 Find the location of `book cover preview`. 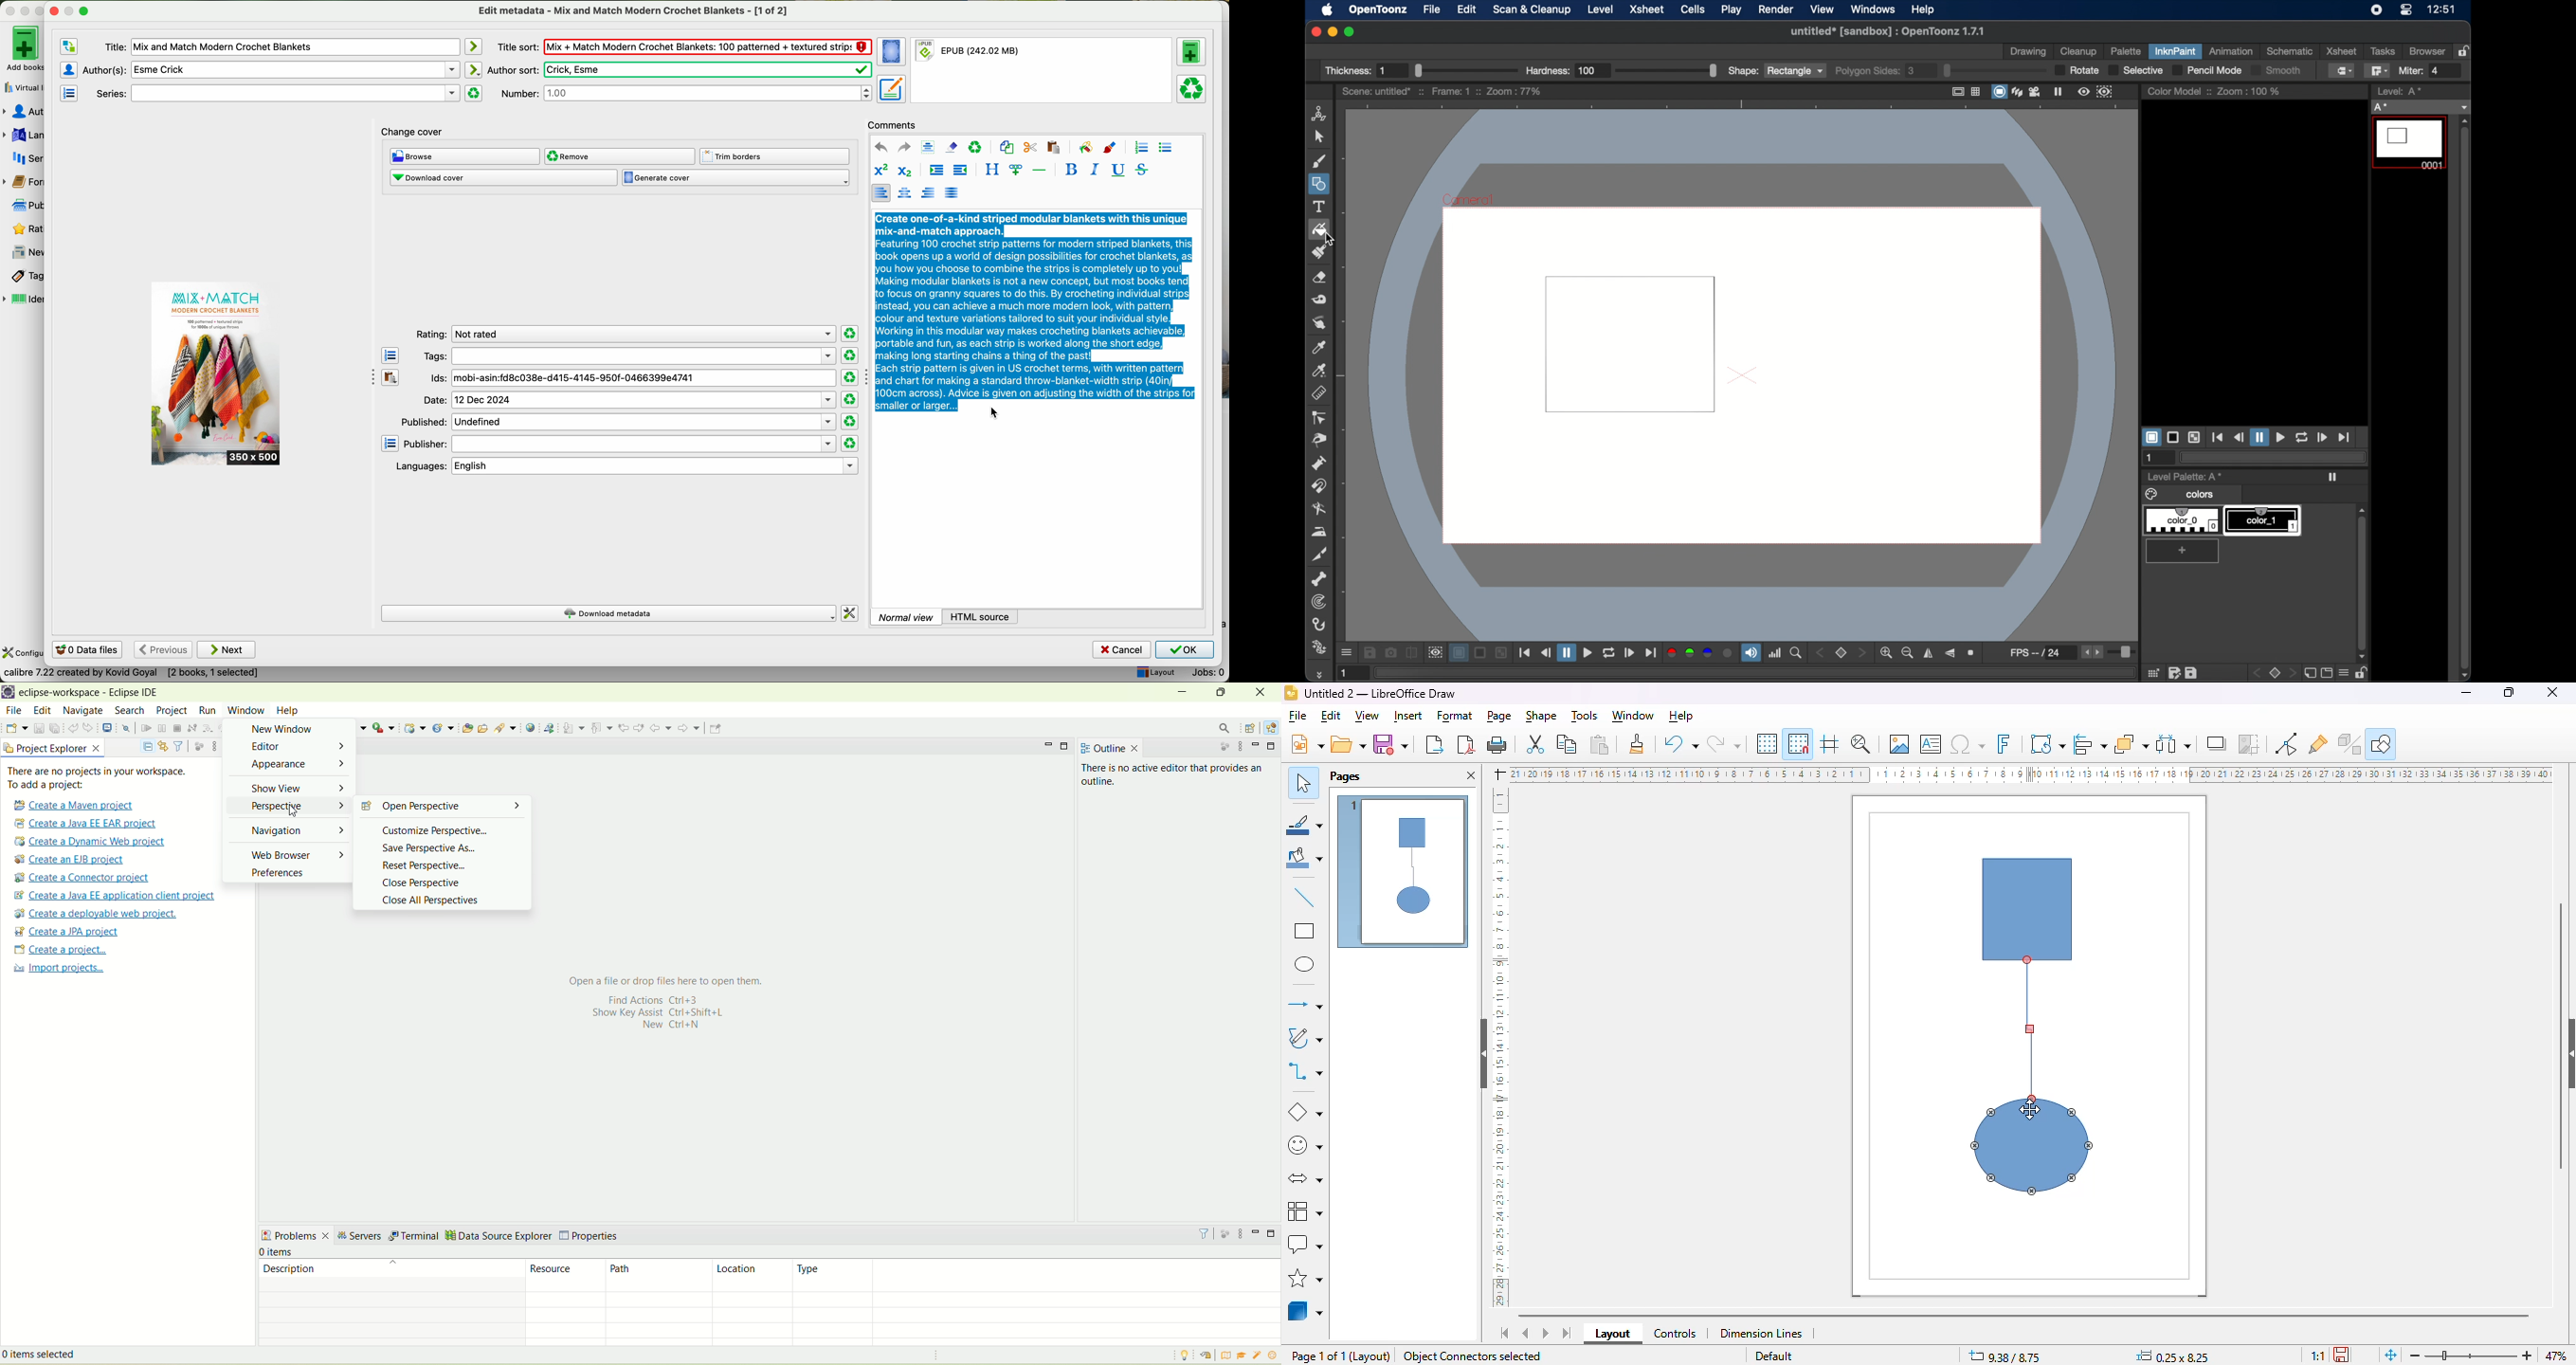

book cover preview is located at coordinates (217, 374).